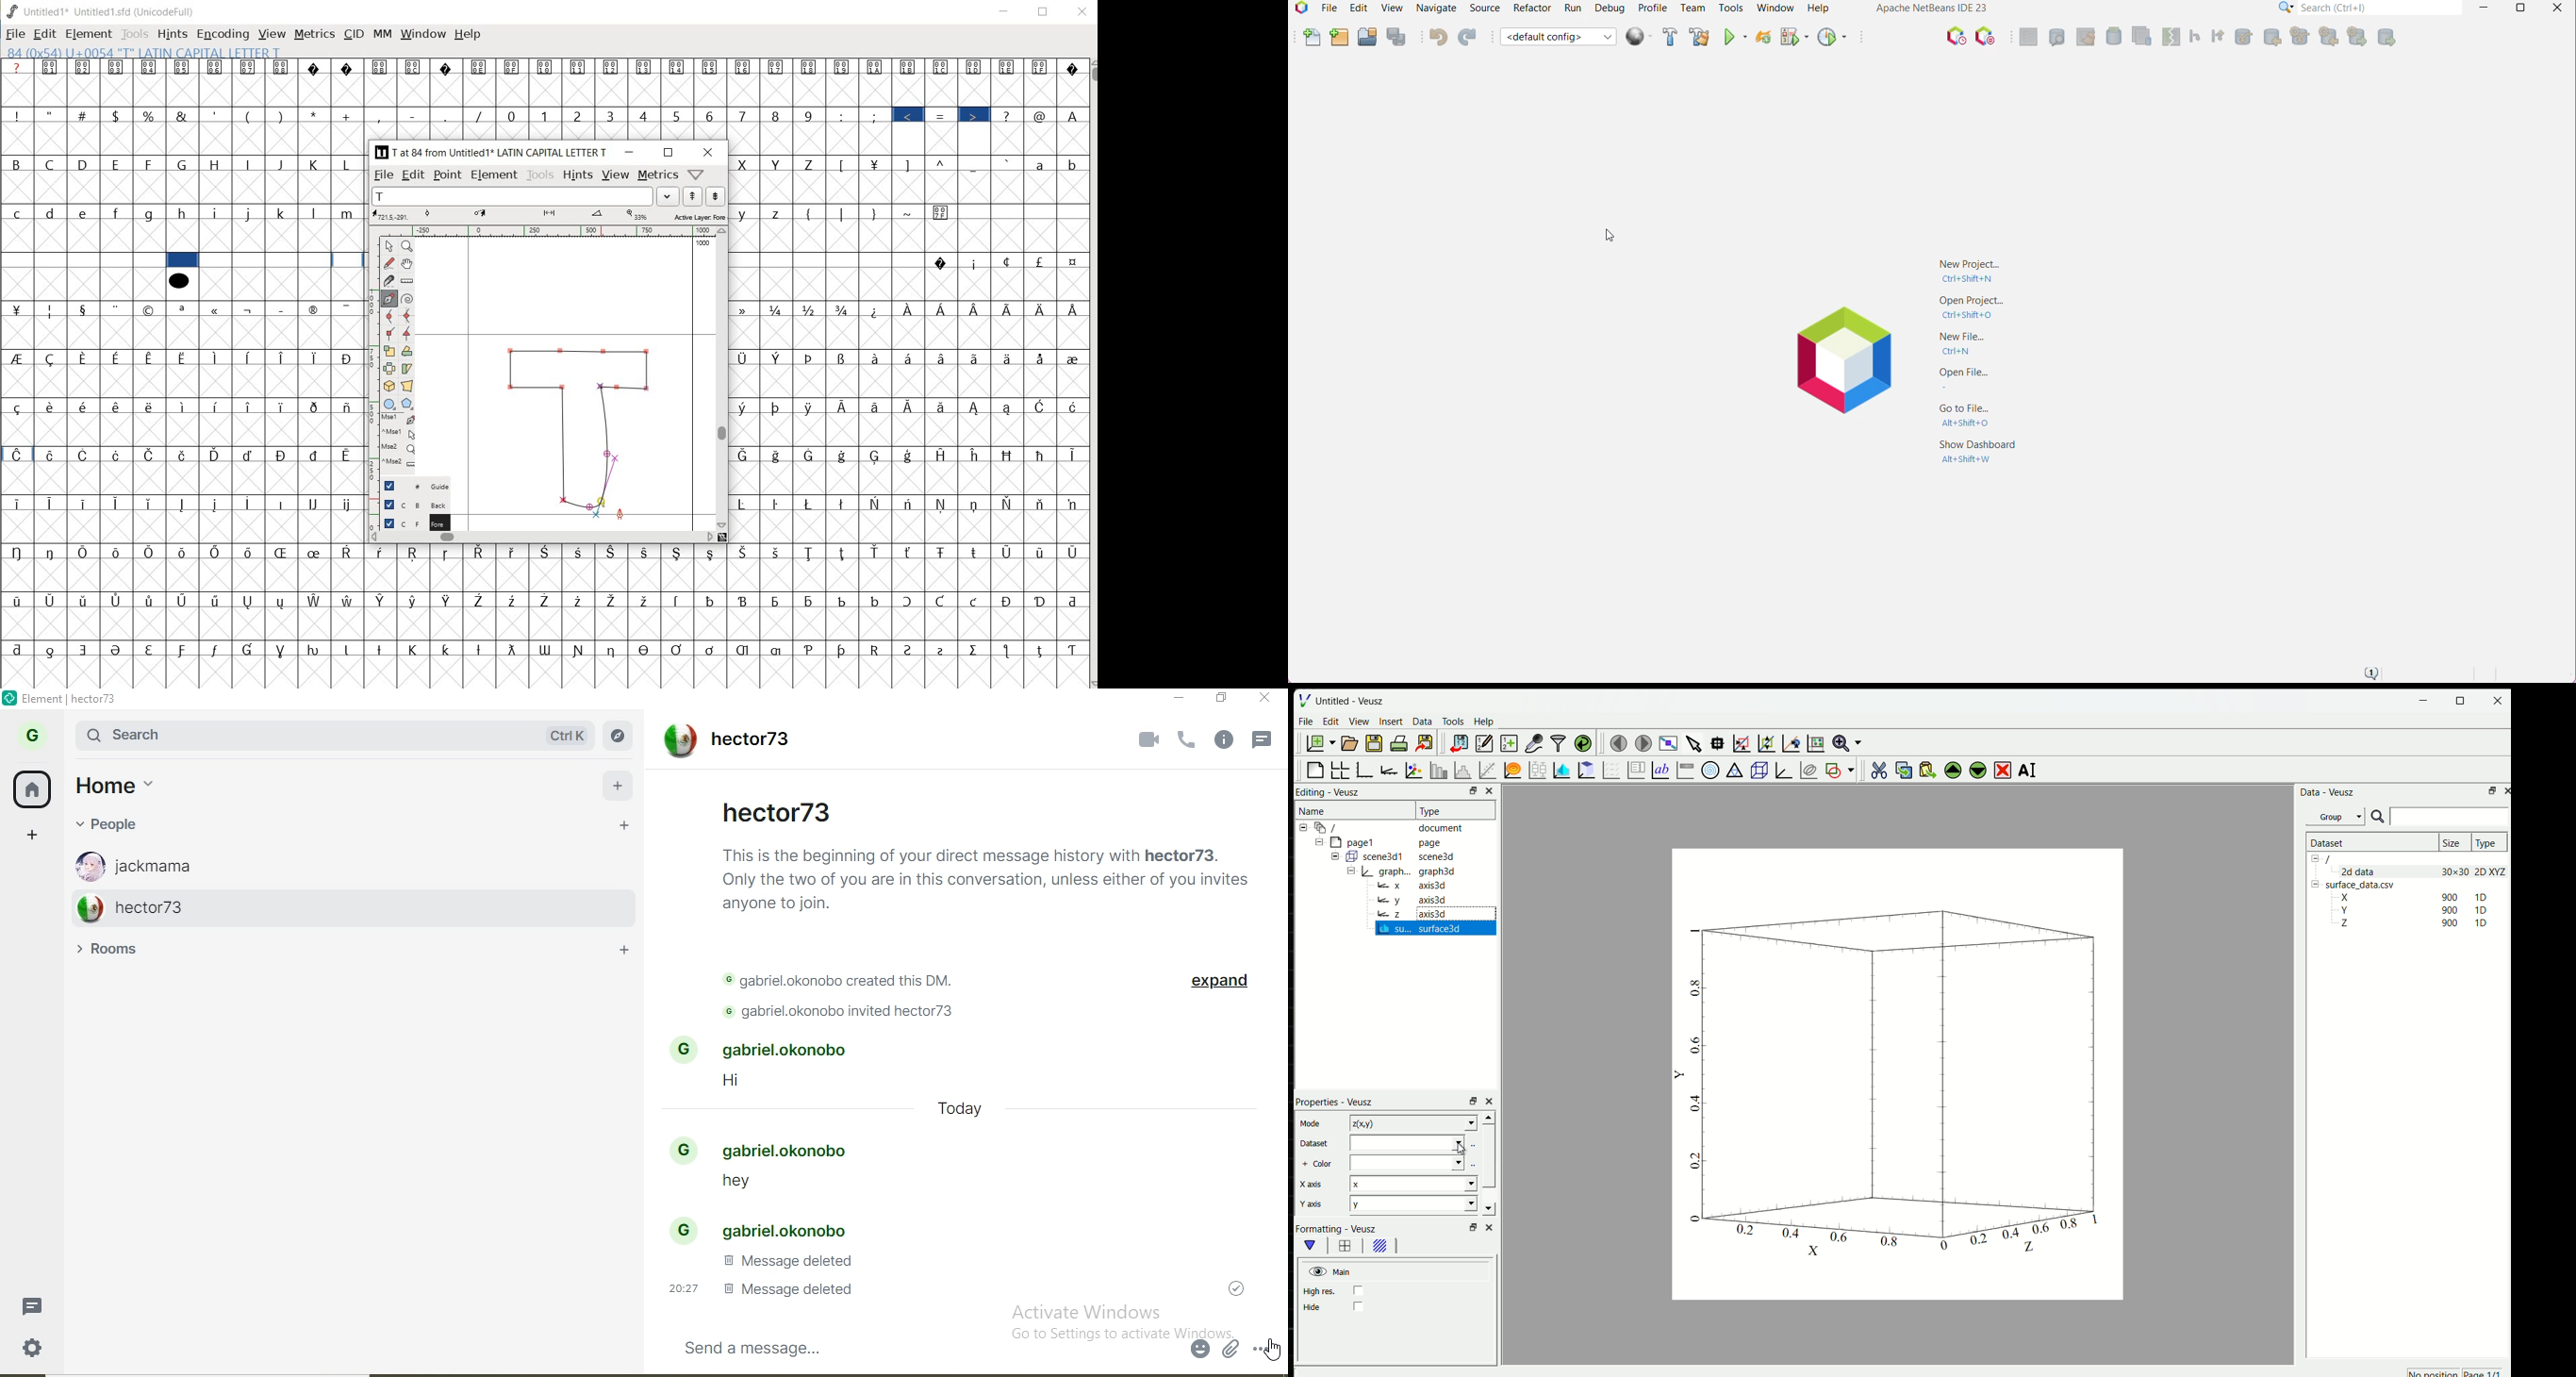  I want to click on Symbol, so click(746, 503).